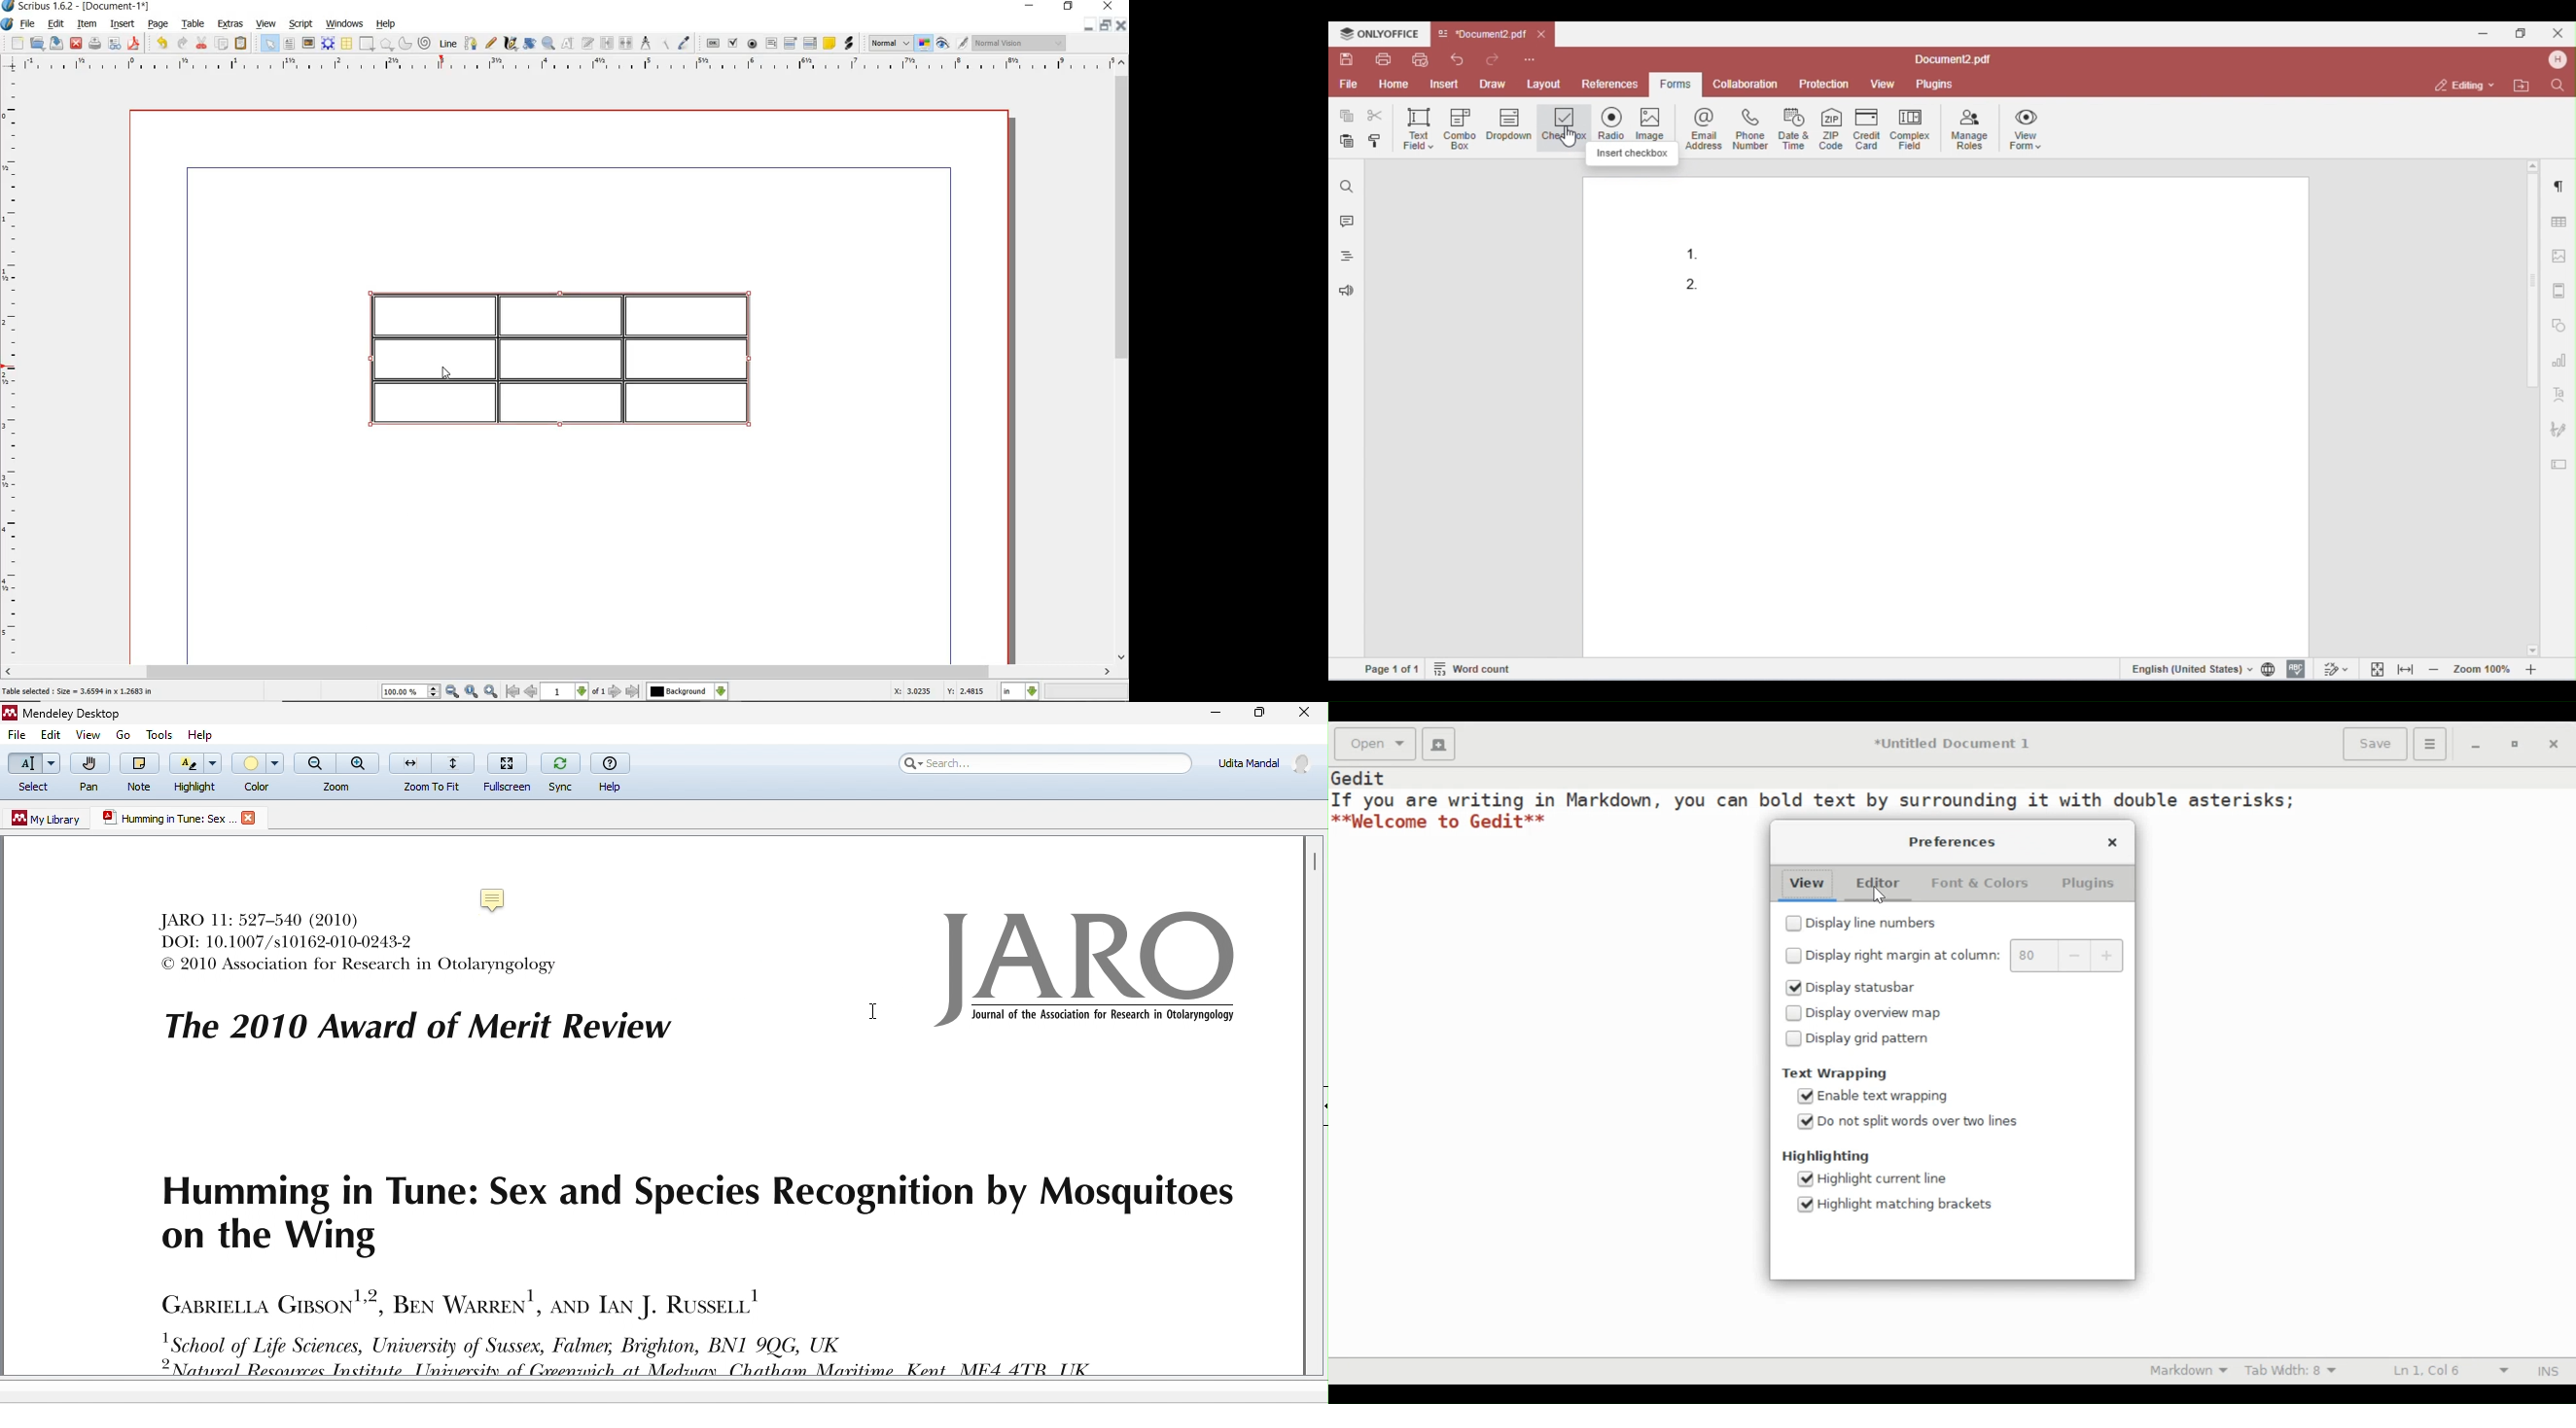  Describe the element at coordinates (753, 44) in the screenshot. I see `pdf radio button` at that location.